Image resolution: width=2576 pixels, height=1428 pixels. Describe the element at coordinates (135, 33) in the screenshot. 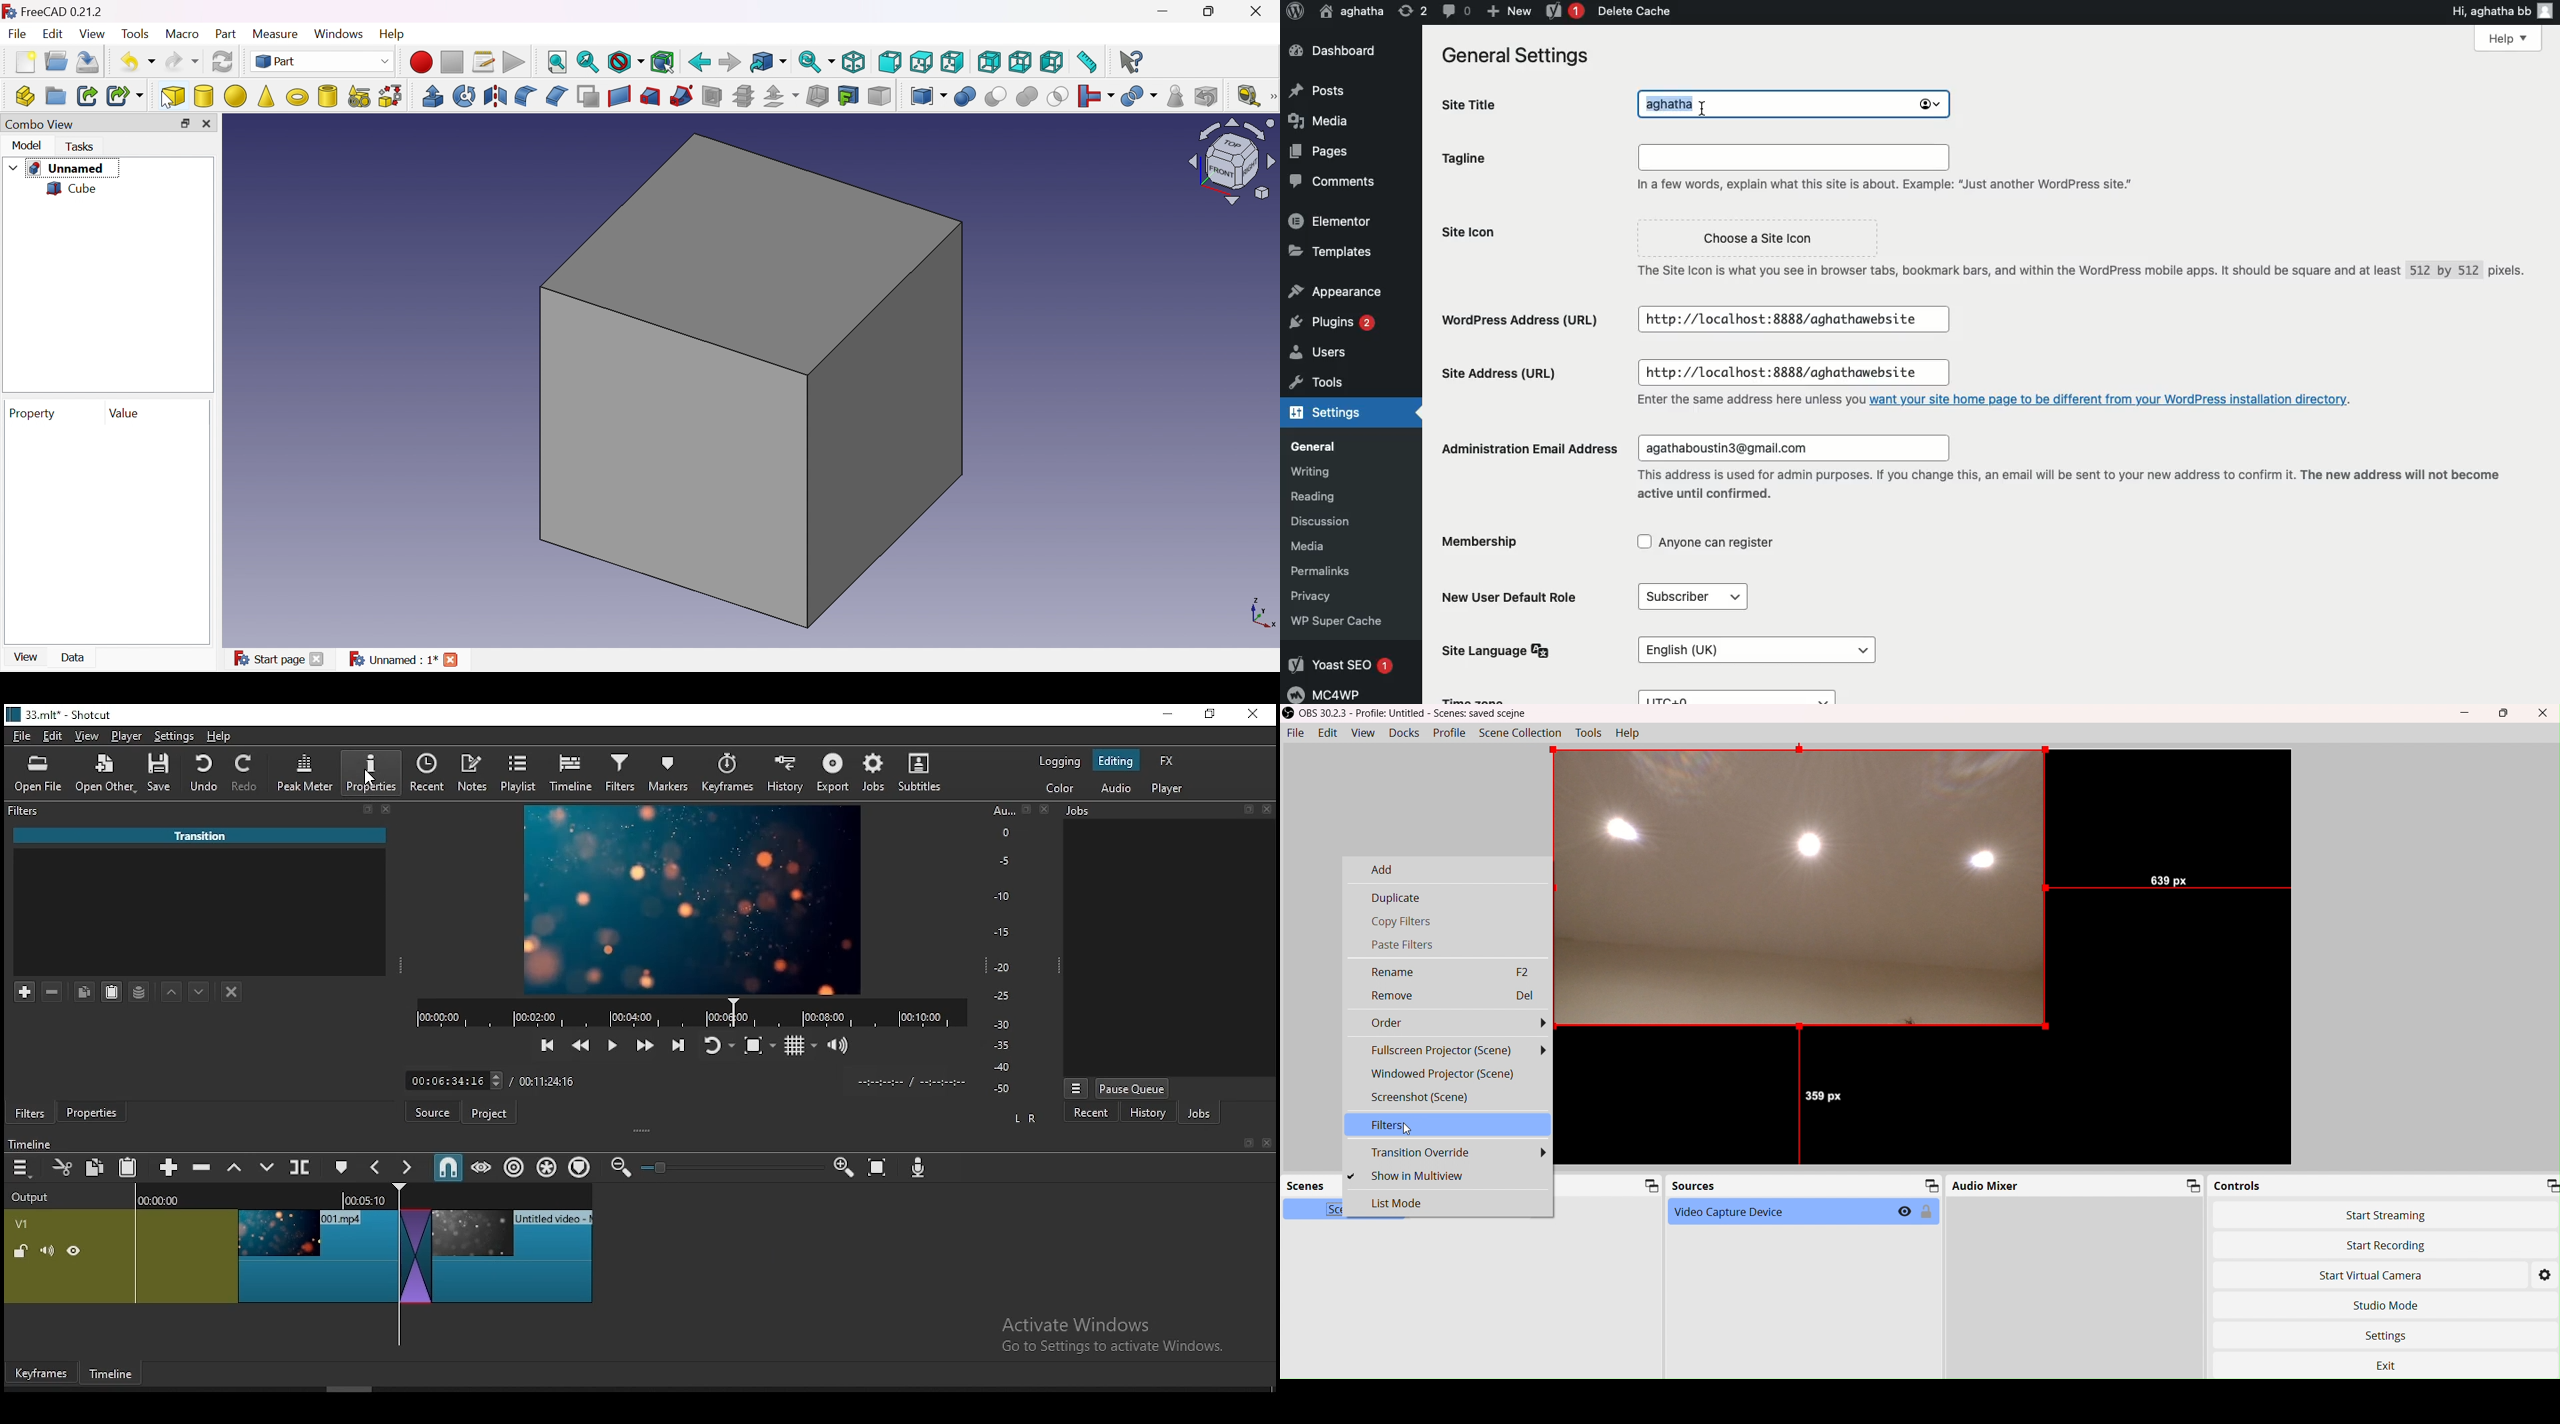

I see `Tools` at that location.